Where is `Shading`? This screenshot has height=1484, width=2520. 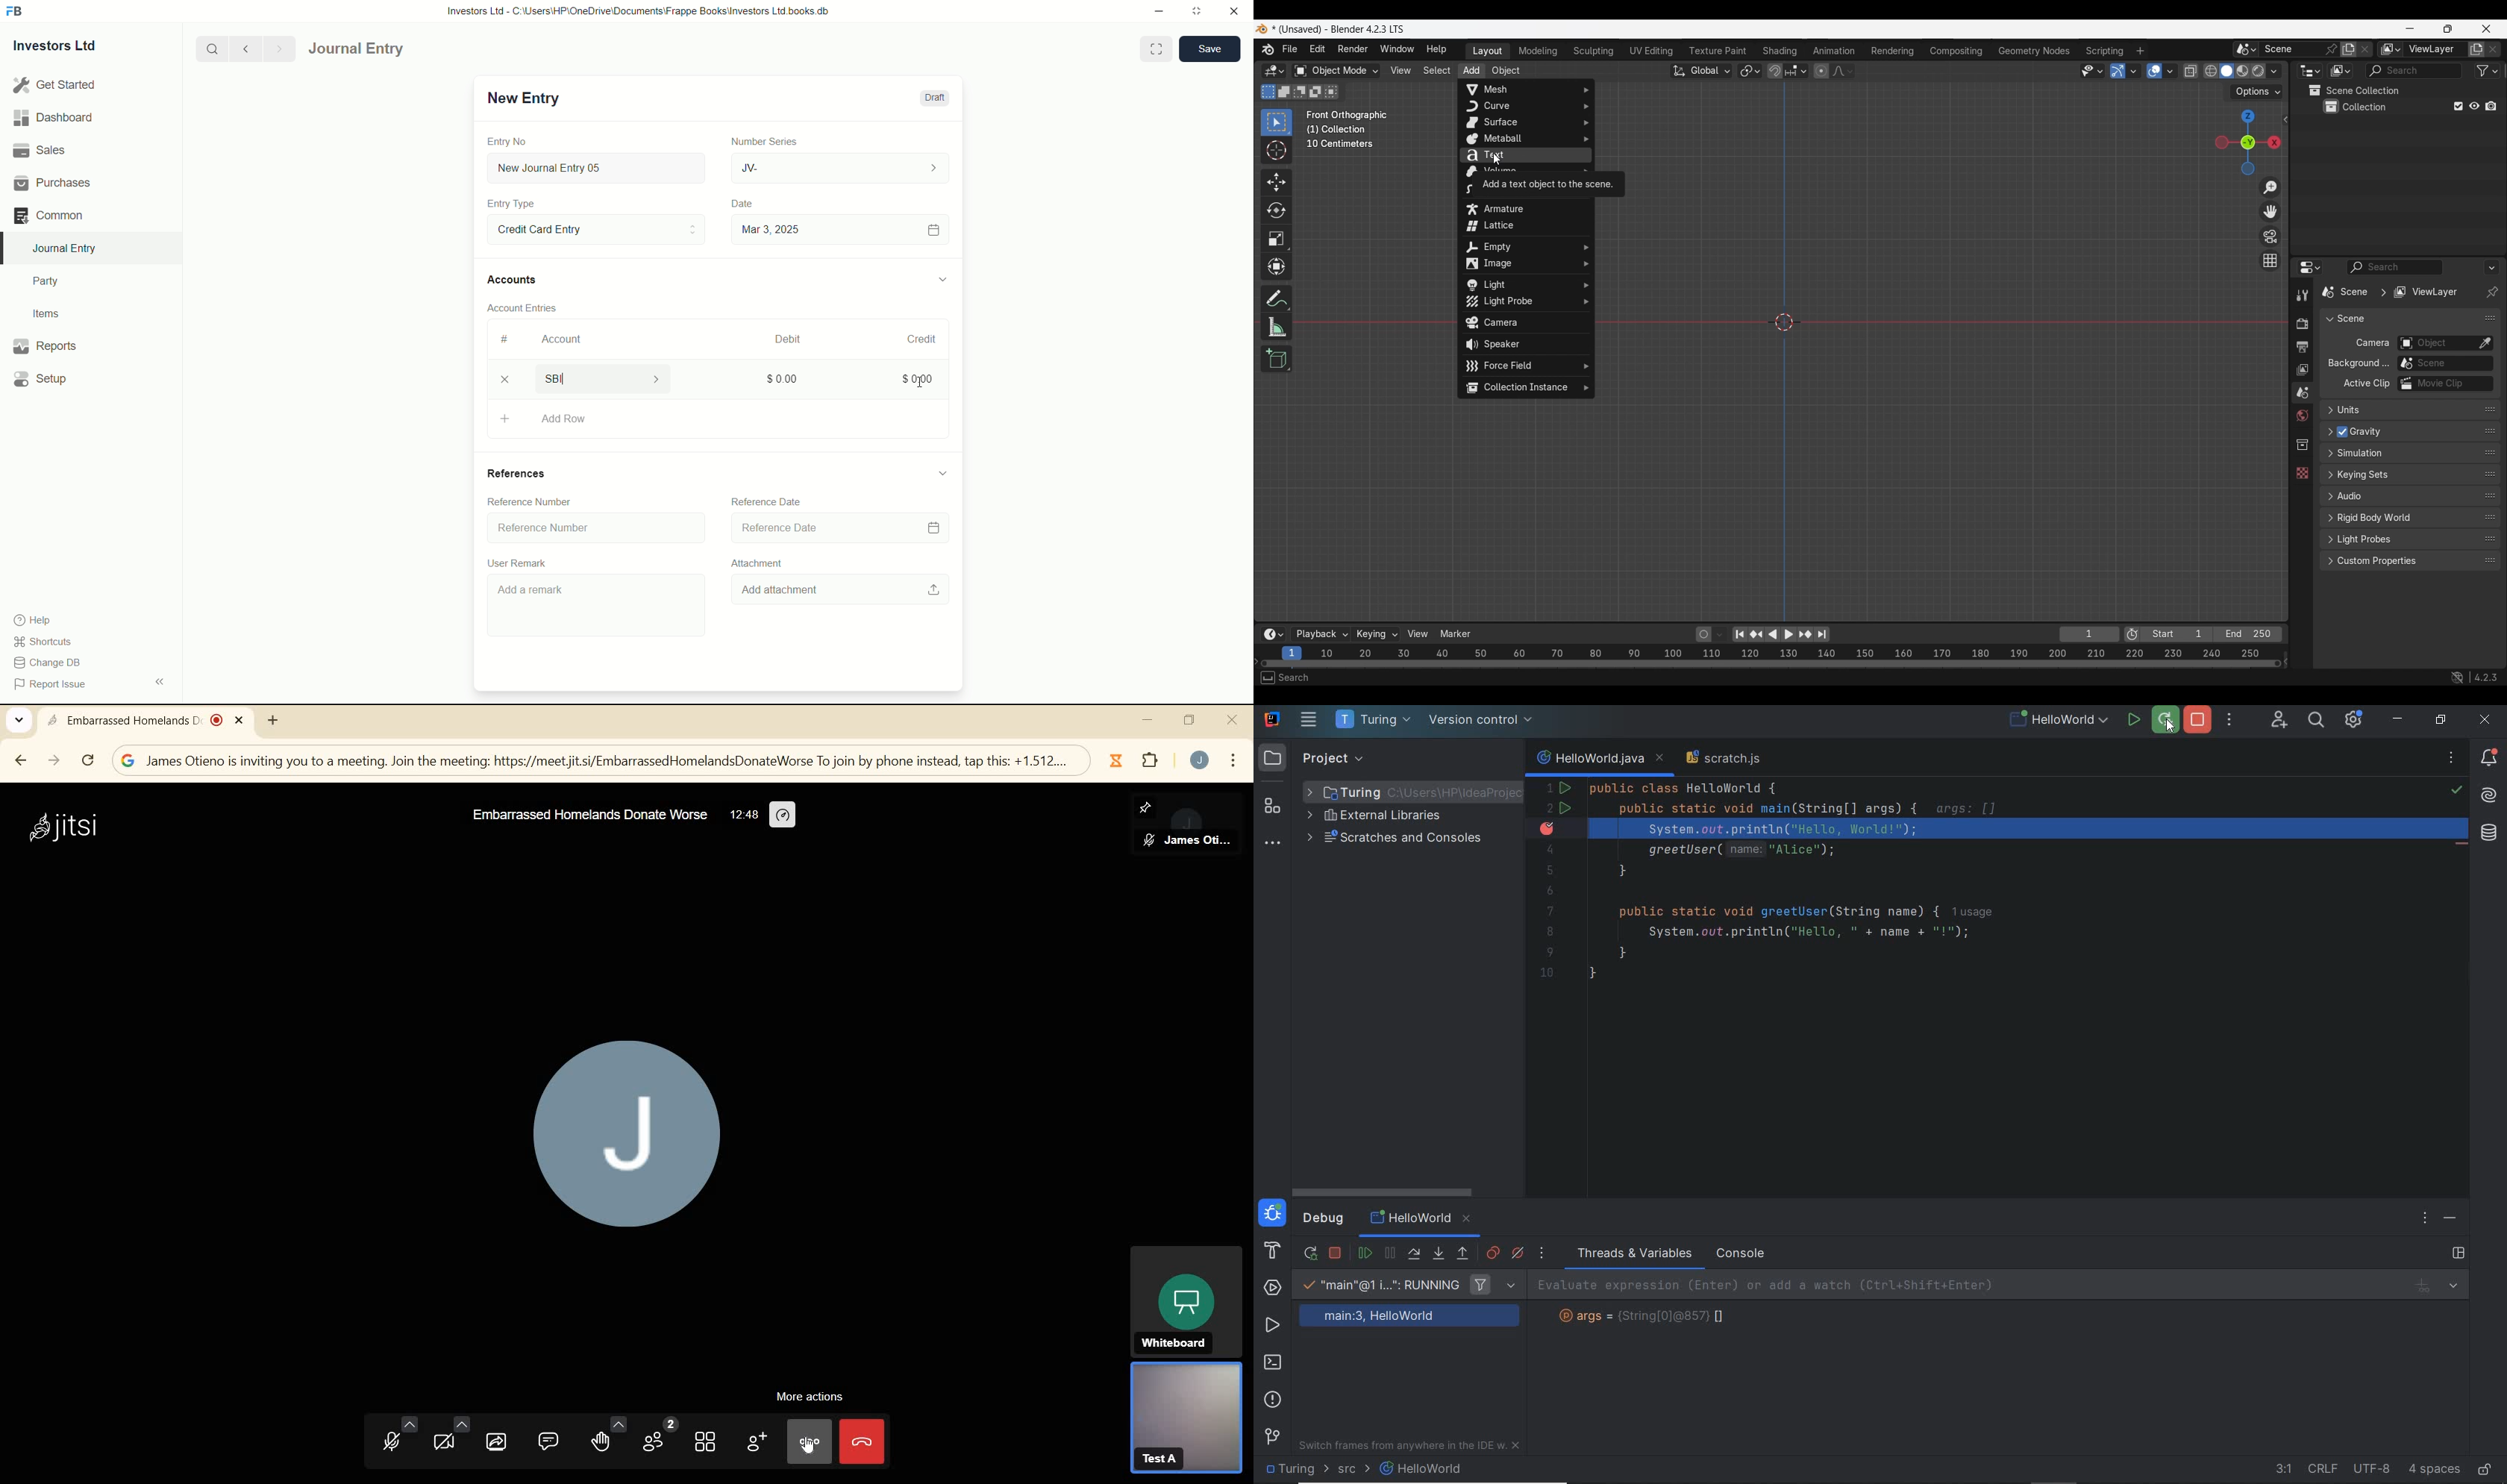 Shading is located at coordinates (2273, 71).